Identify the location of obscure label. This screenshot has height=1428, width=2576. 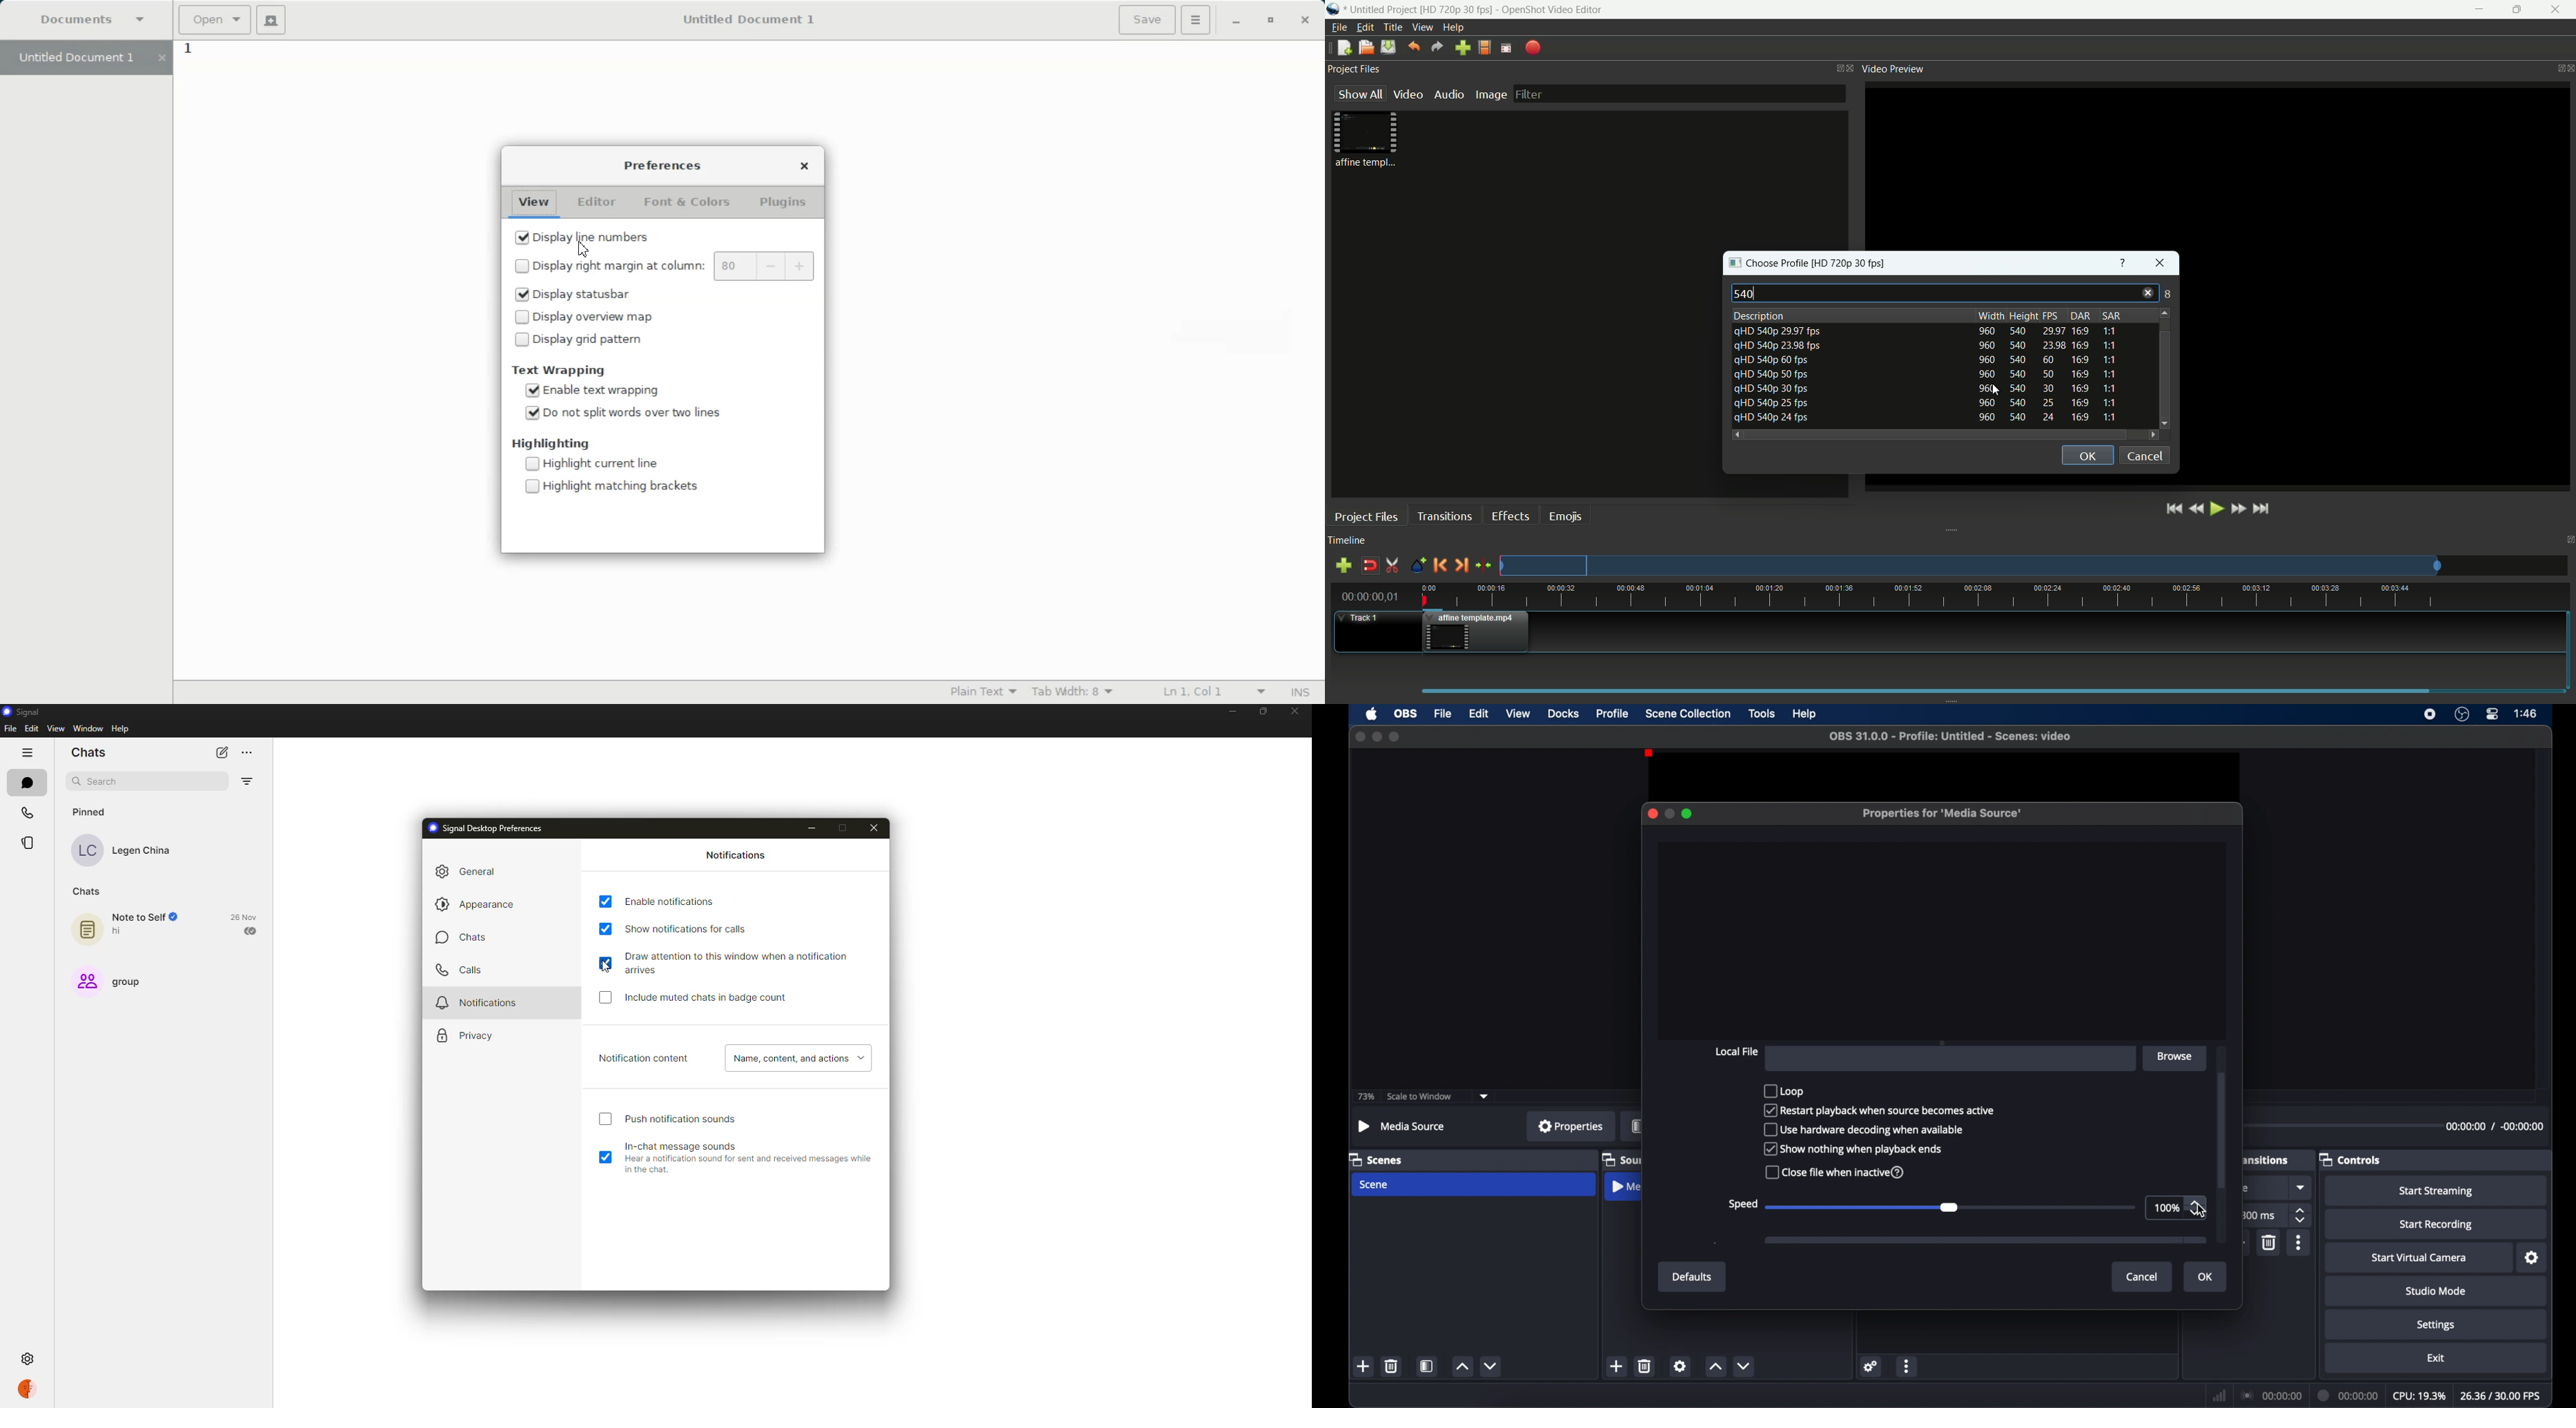
(1623, 1186).